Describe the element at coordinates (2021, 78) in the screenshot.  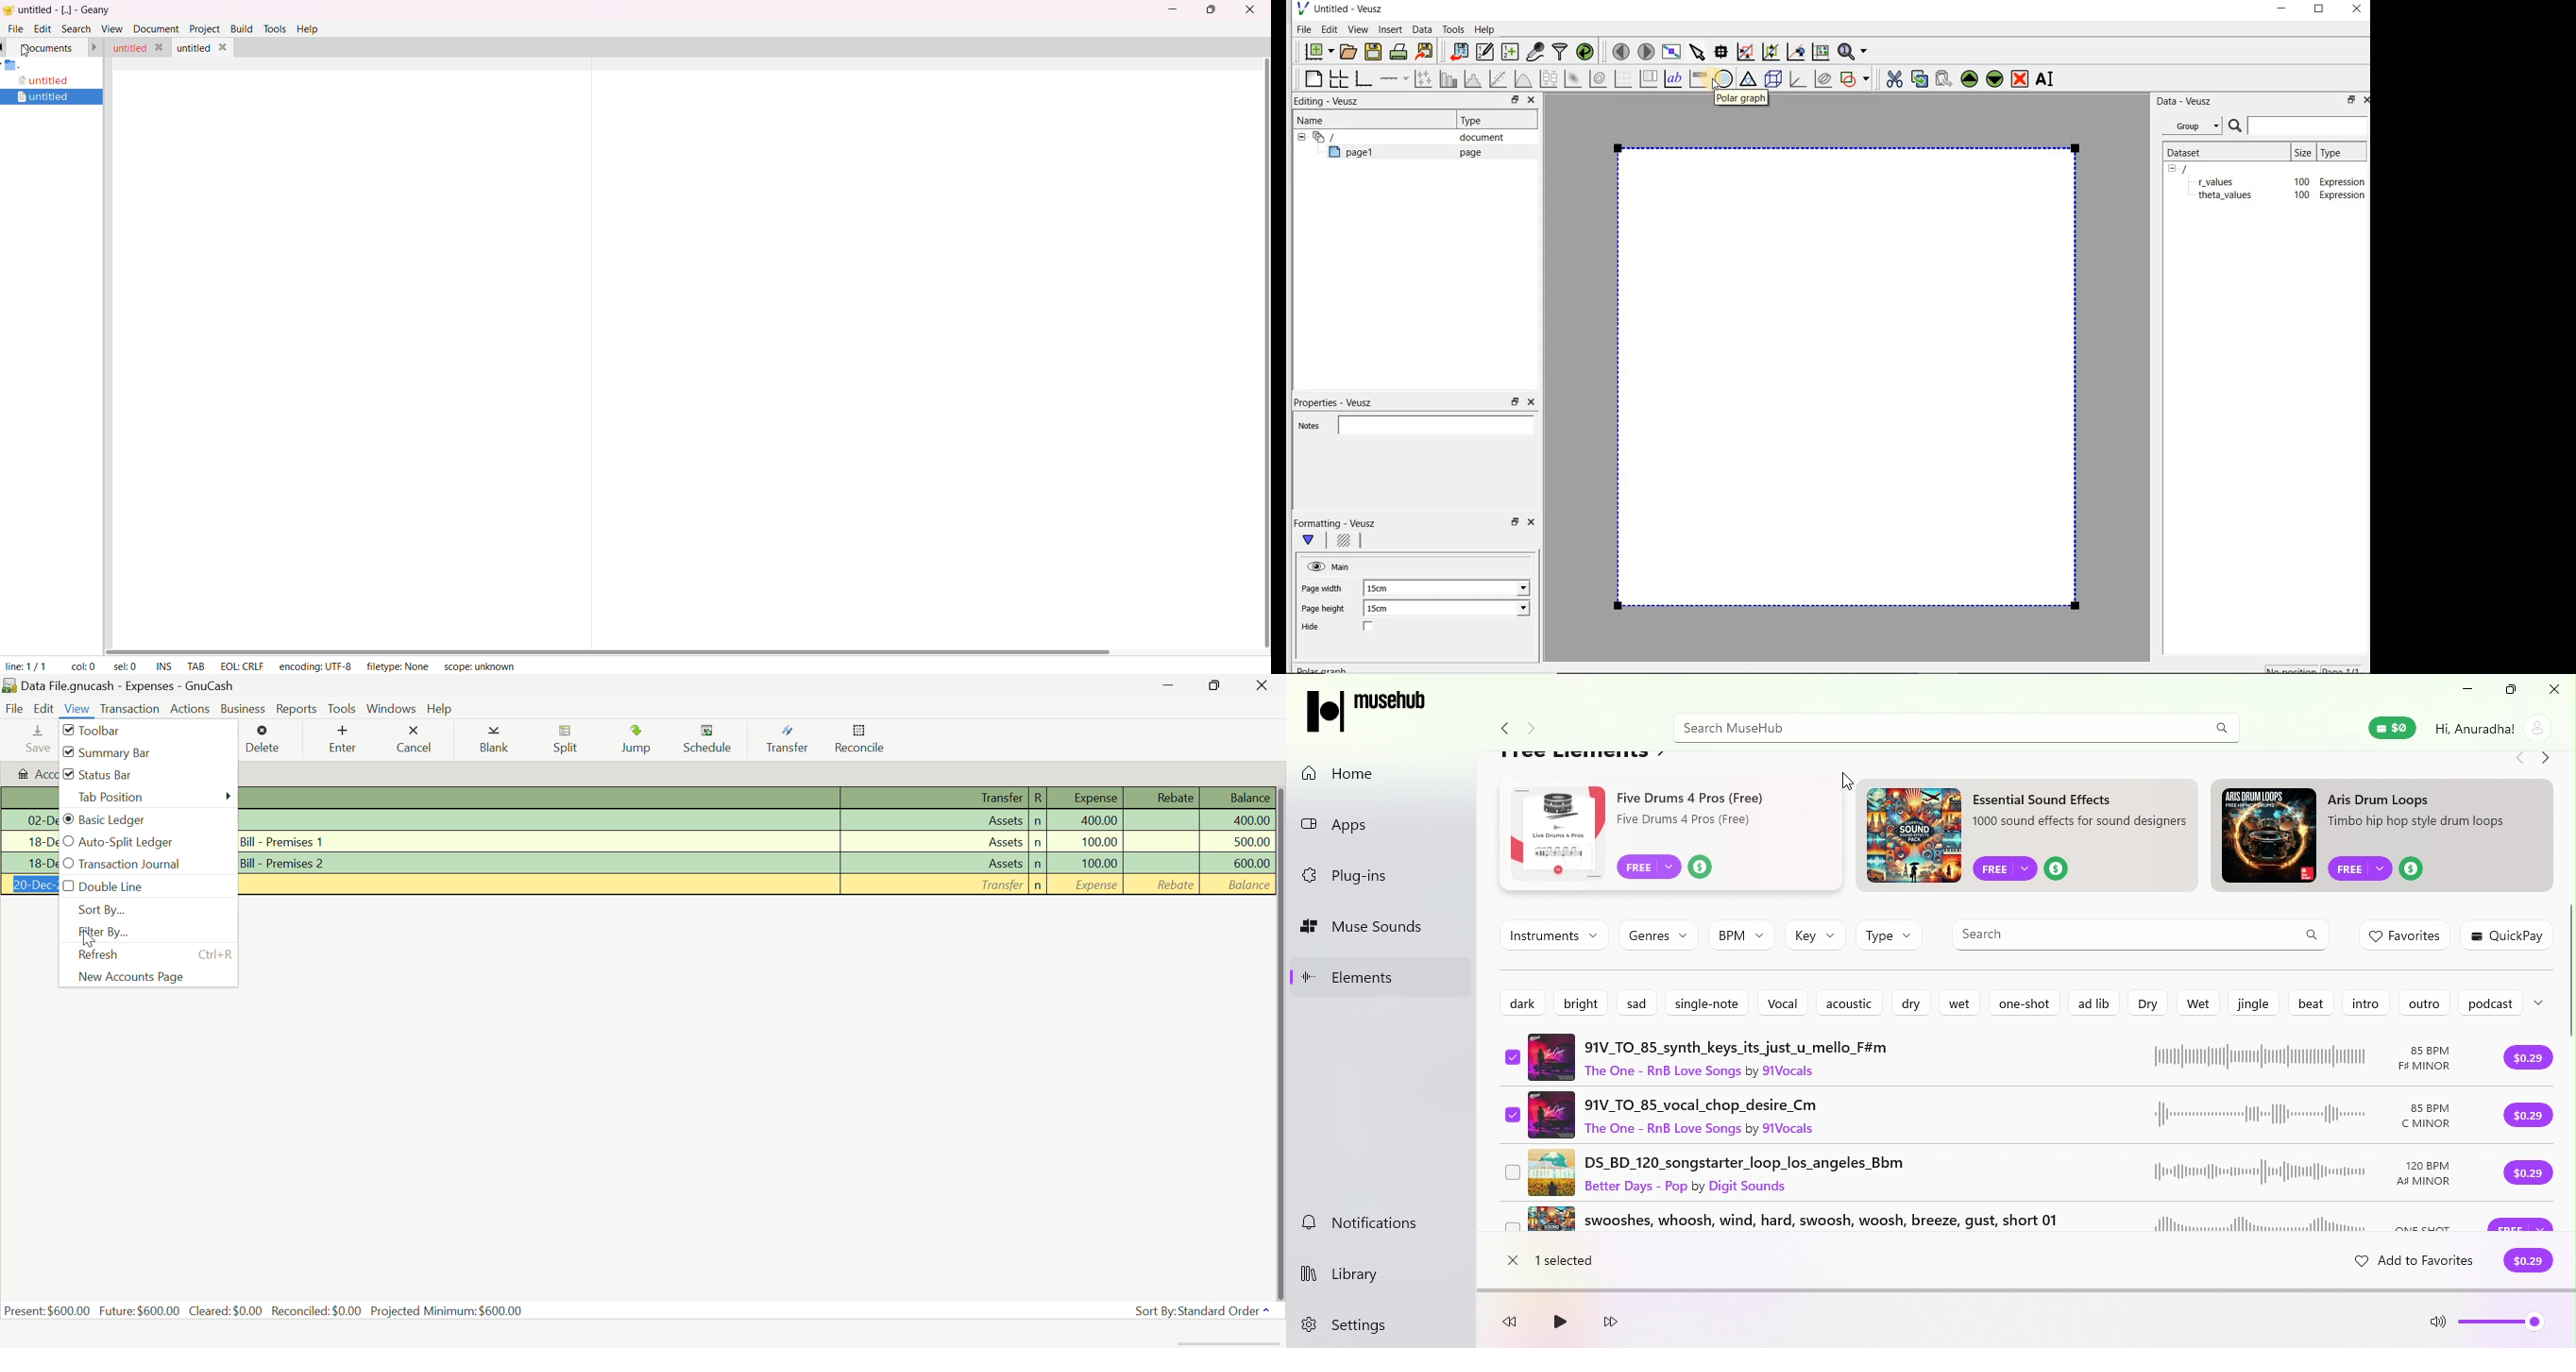
I see `remove the selected widget` at that location.